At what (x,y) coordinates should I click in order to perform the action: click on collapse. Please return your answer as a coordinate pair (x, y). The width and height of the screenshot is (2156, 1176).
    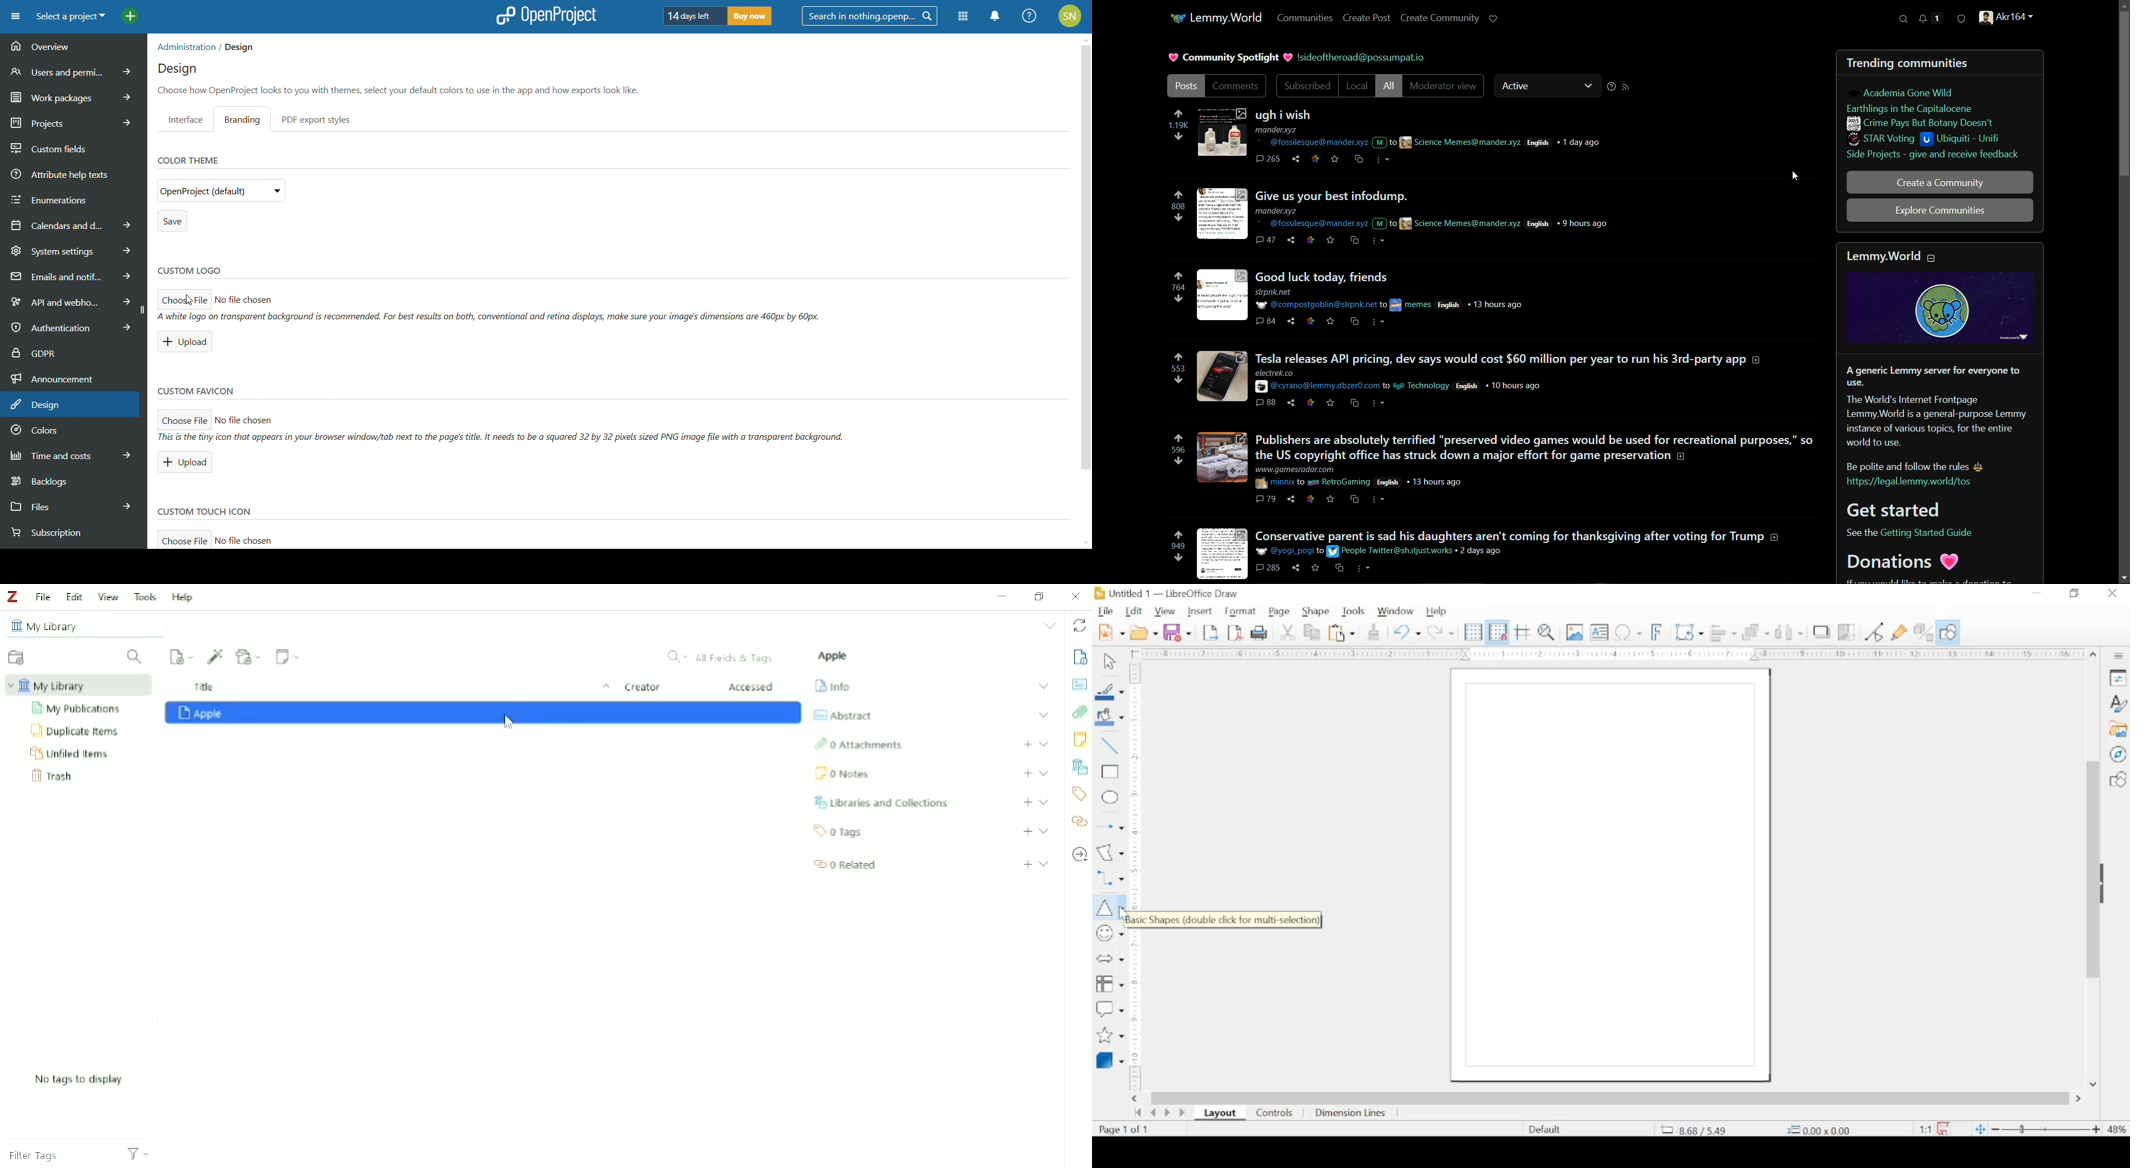
    Looking at the image, I should click on (1932, 257).